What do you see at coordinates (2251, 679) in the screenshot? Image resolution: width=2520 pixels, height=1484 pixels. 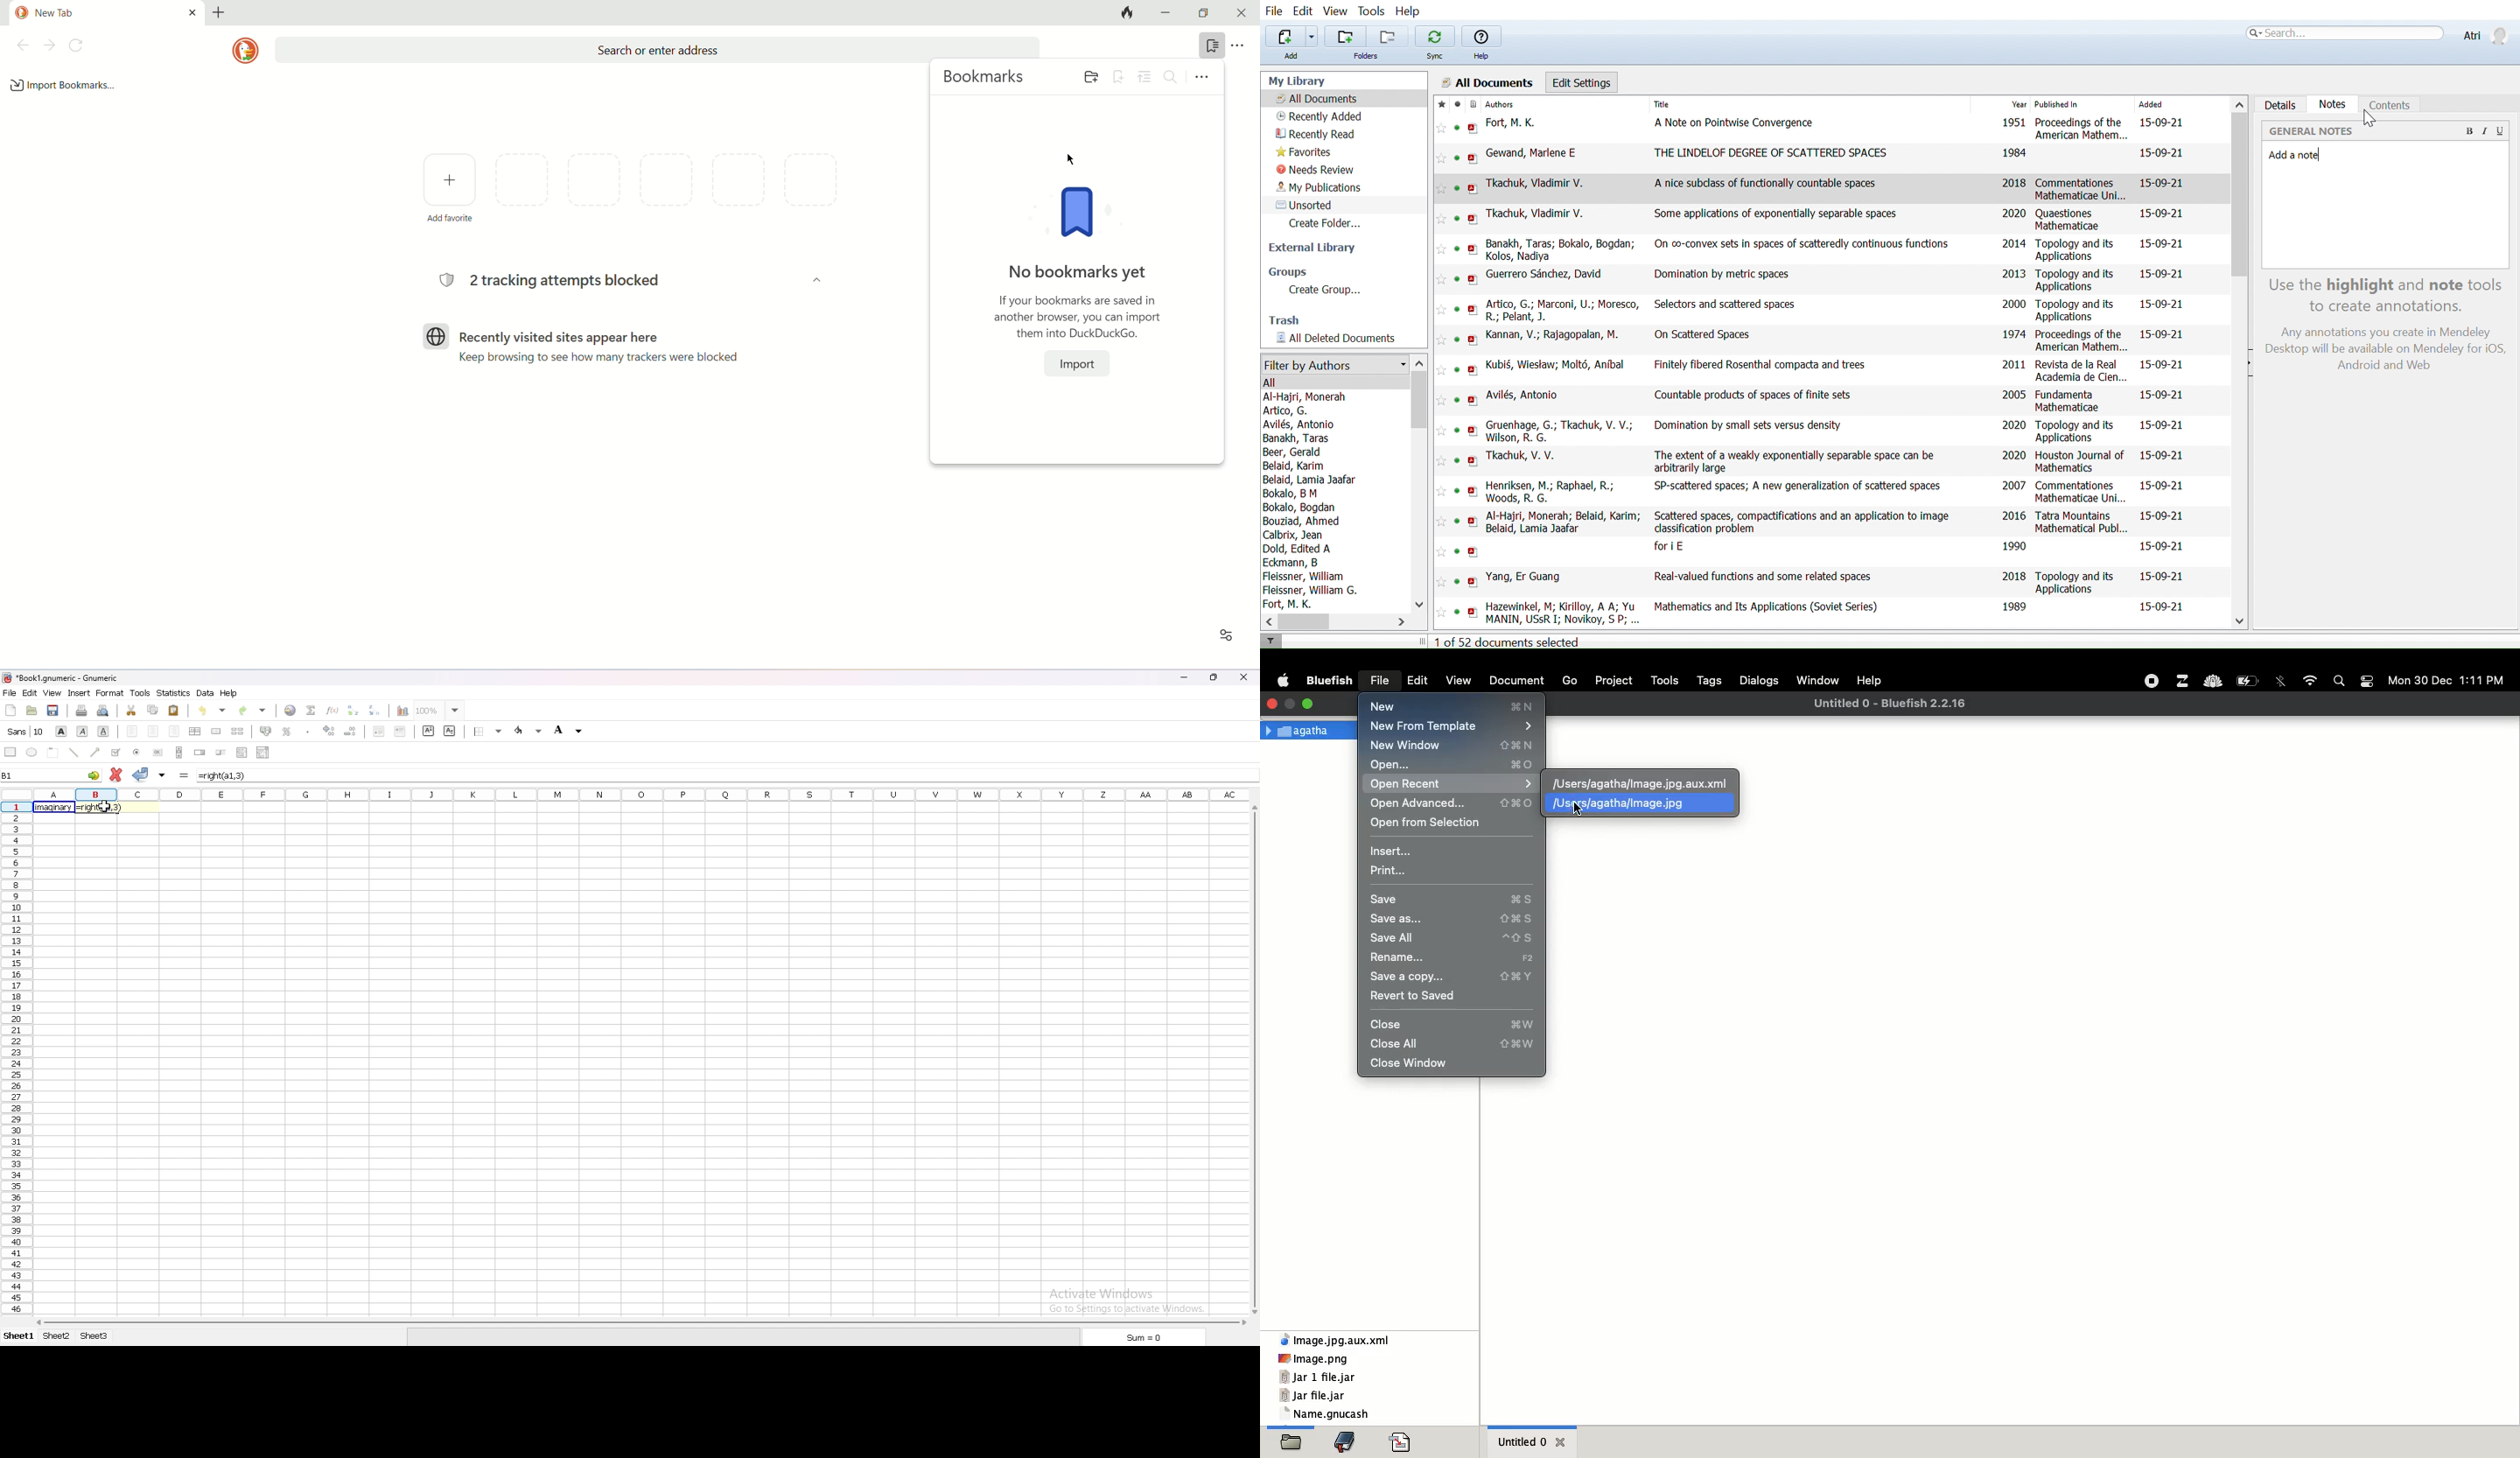 I see `charge` at bounding box center [2251, 679].